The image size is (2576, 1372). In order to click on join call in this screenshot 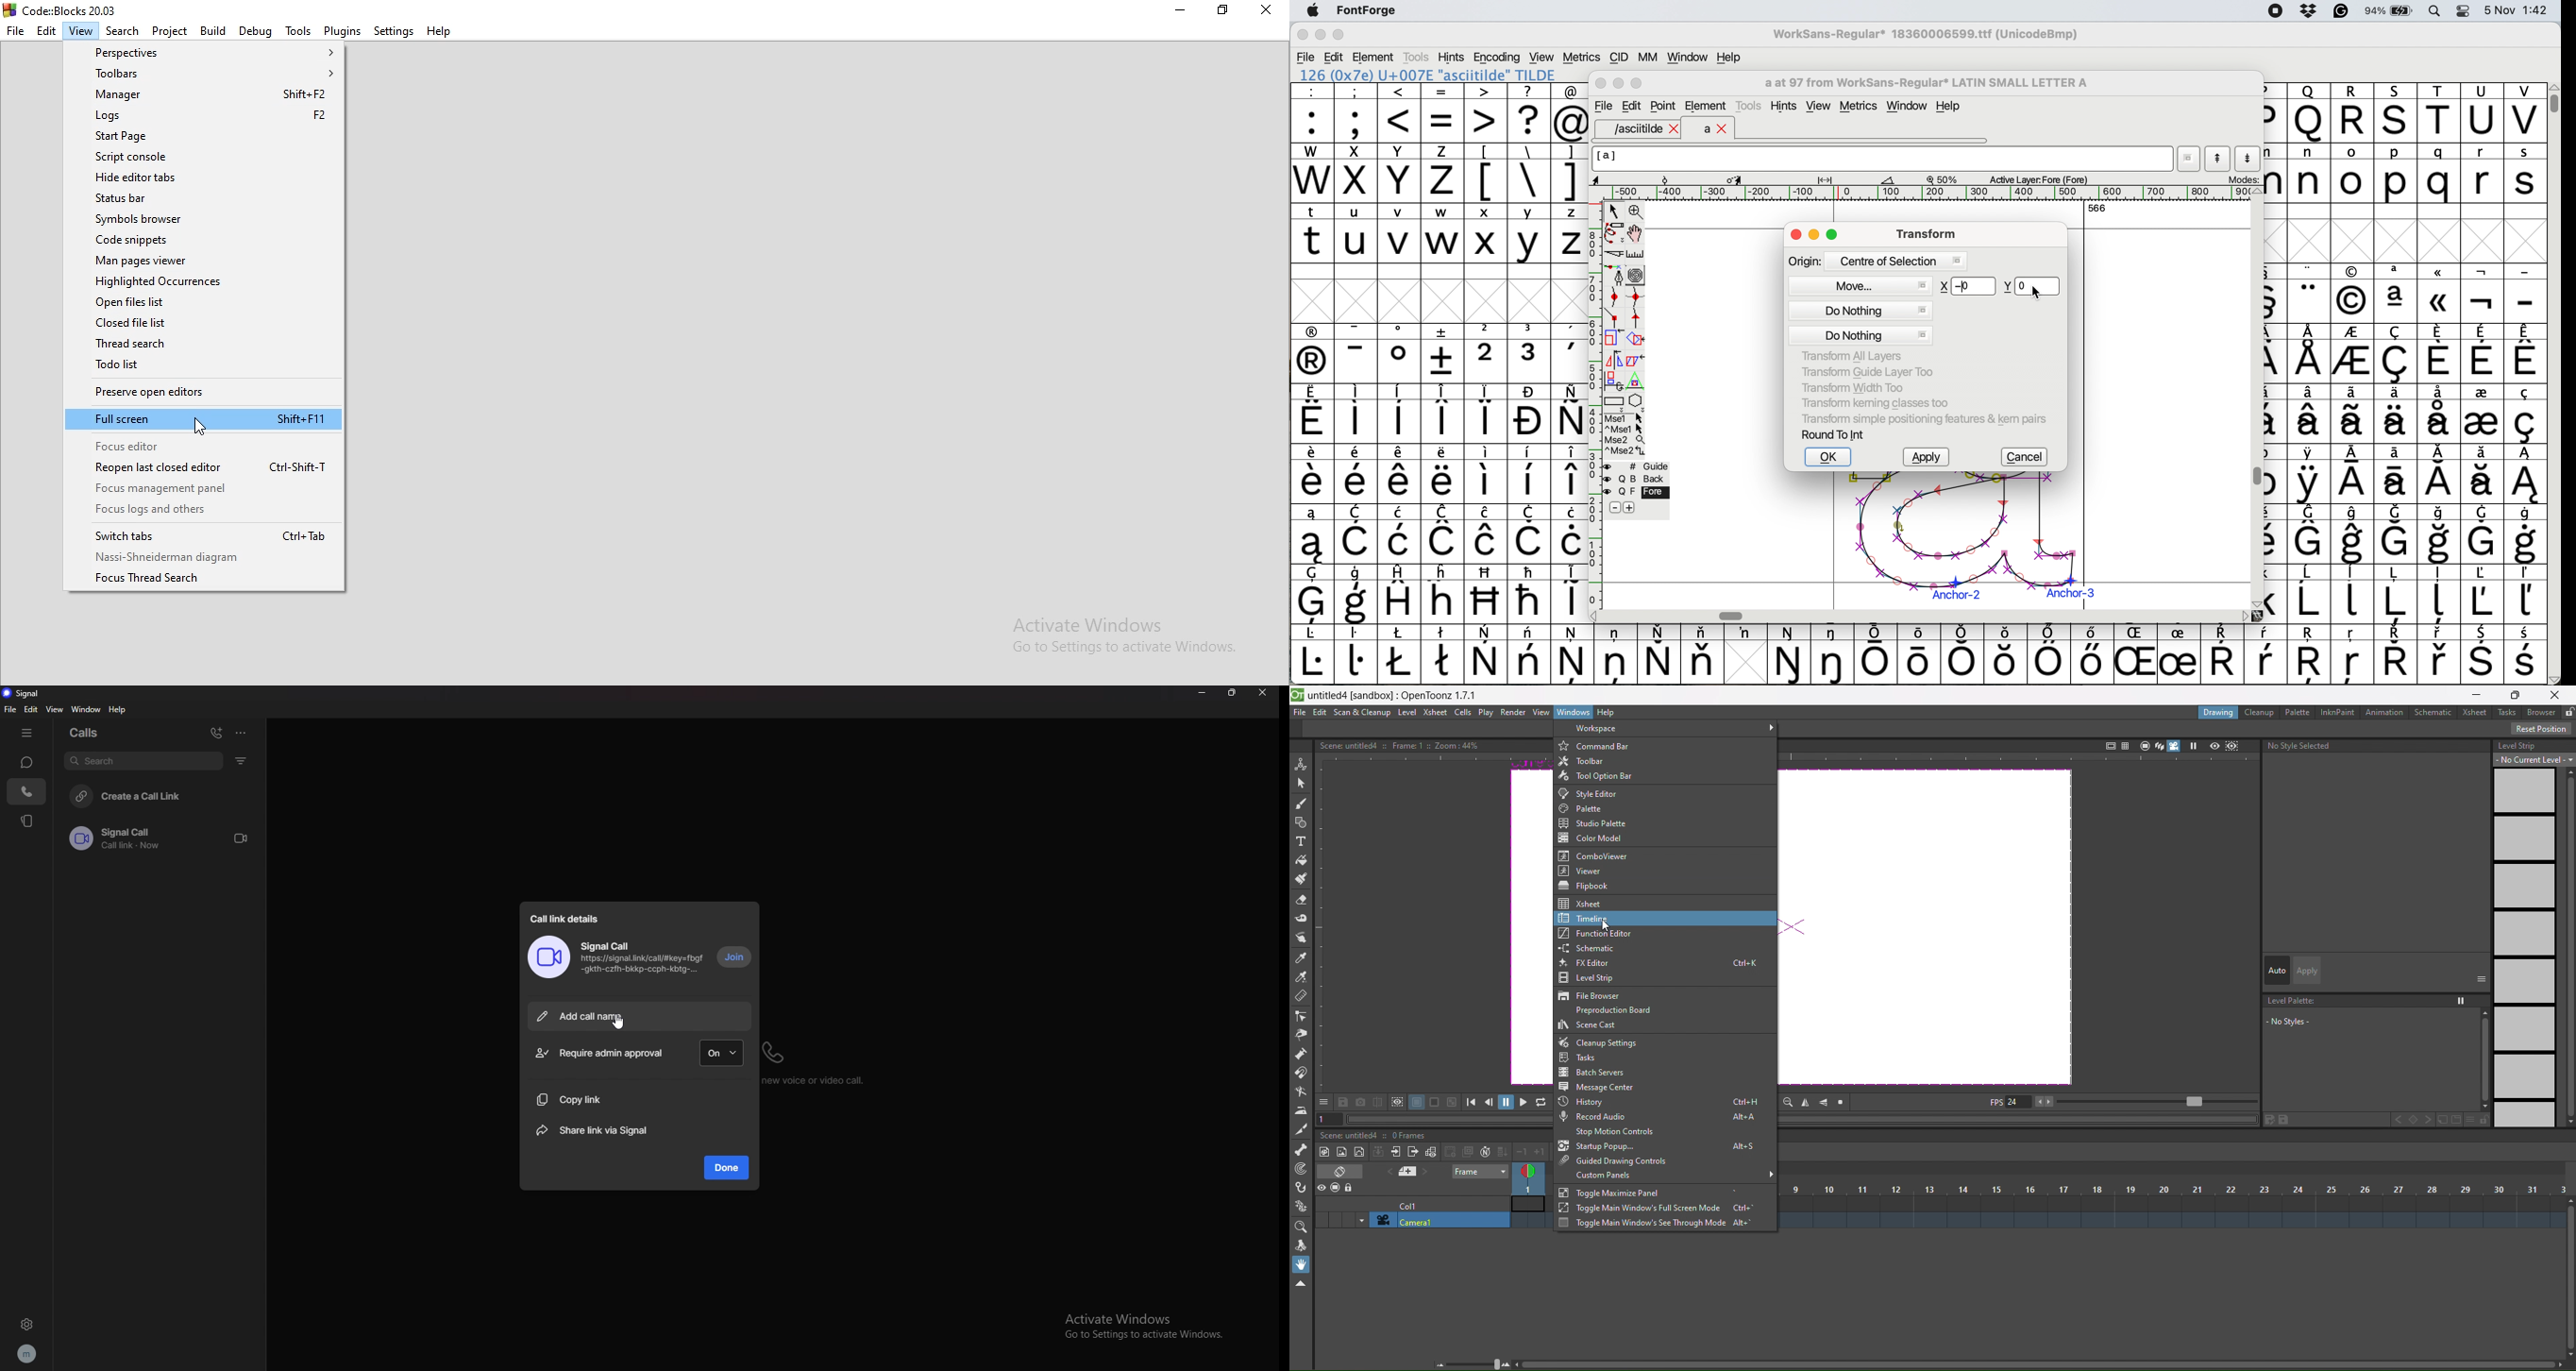, I will do `click(736, 958)`.